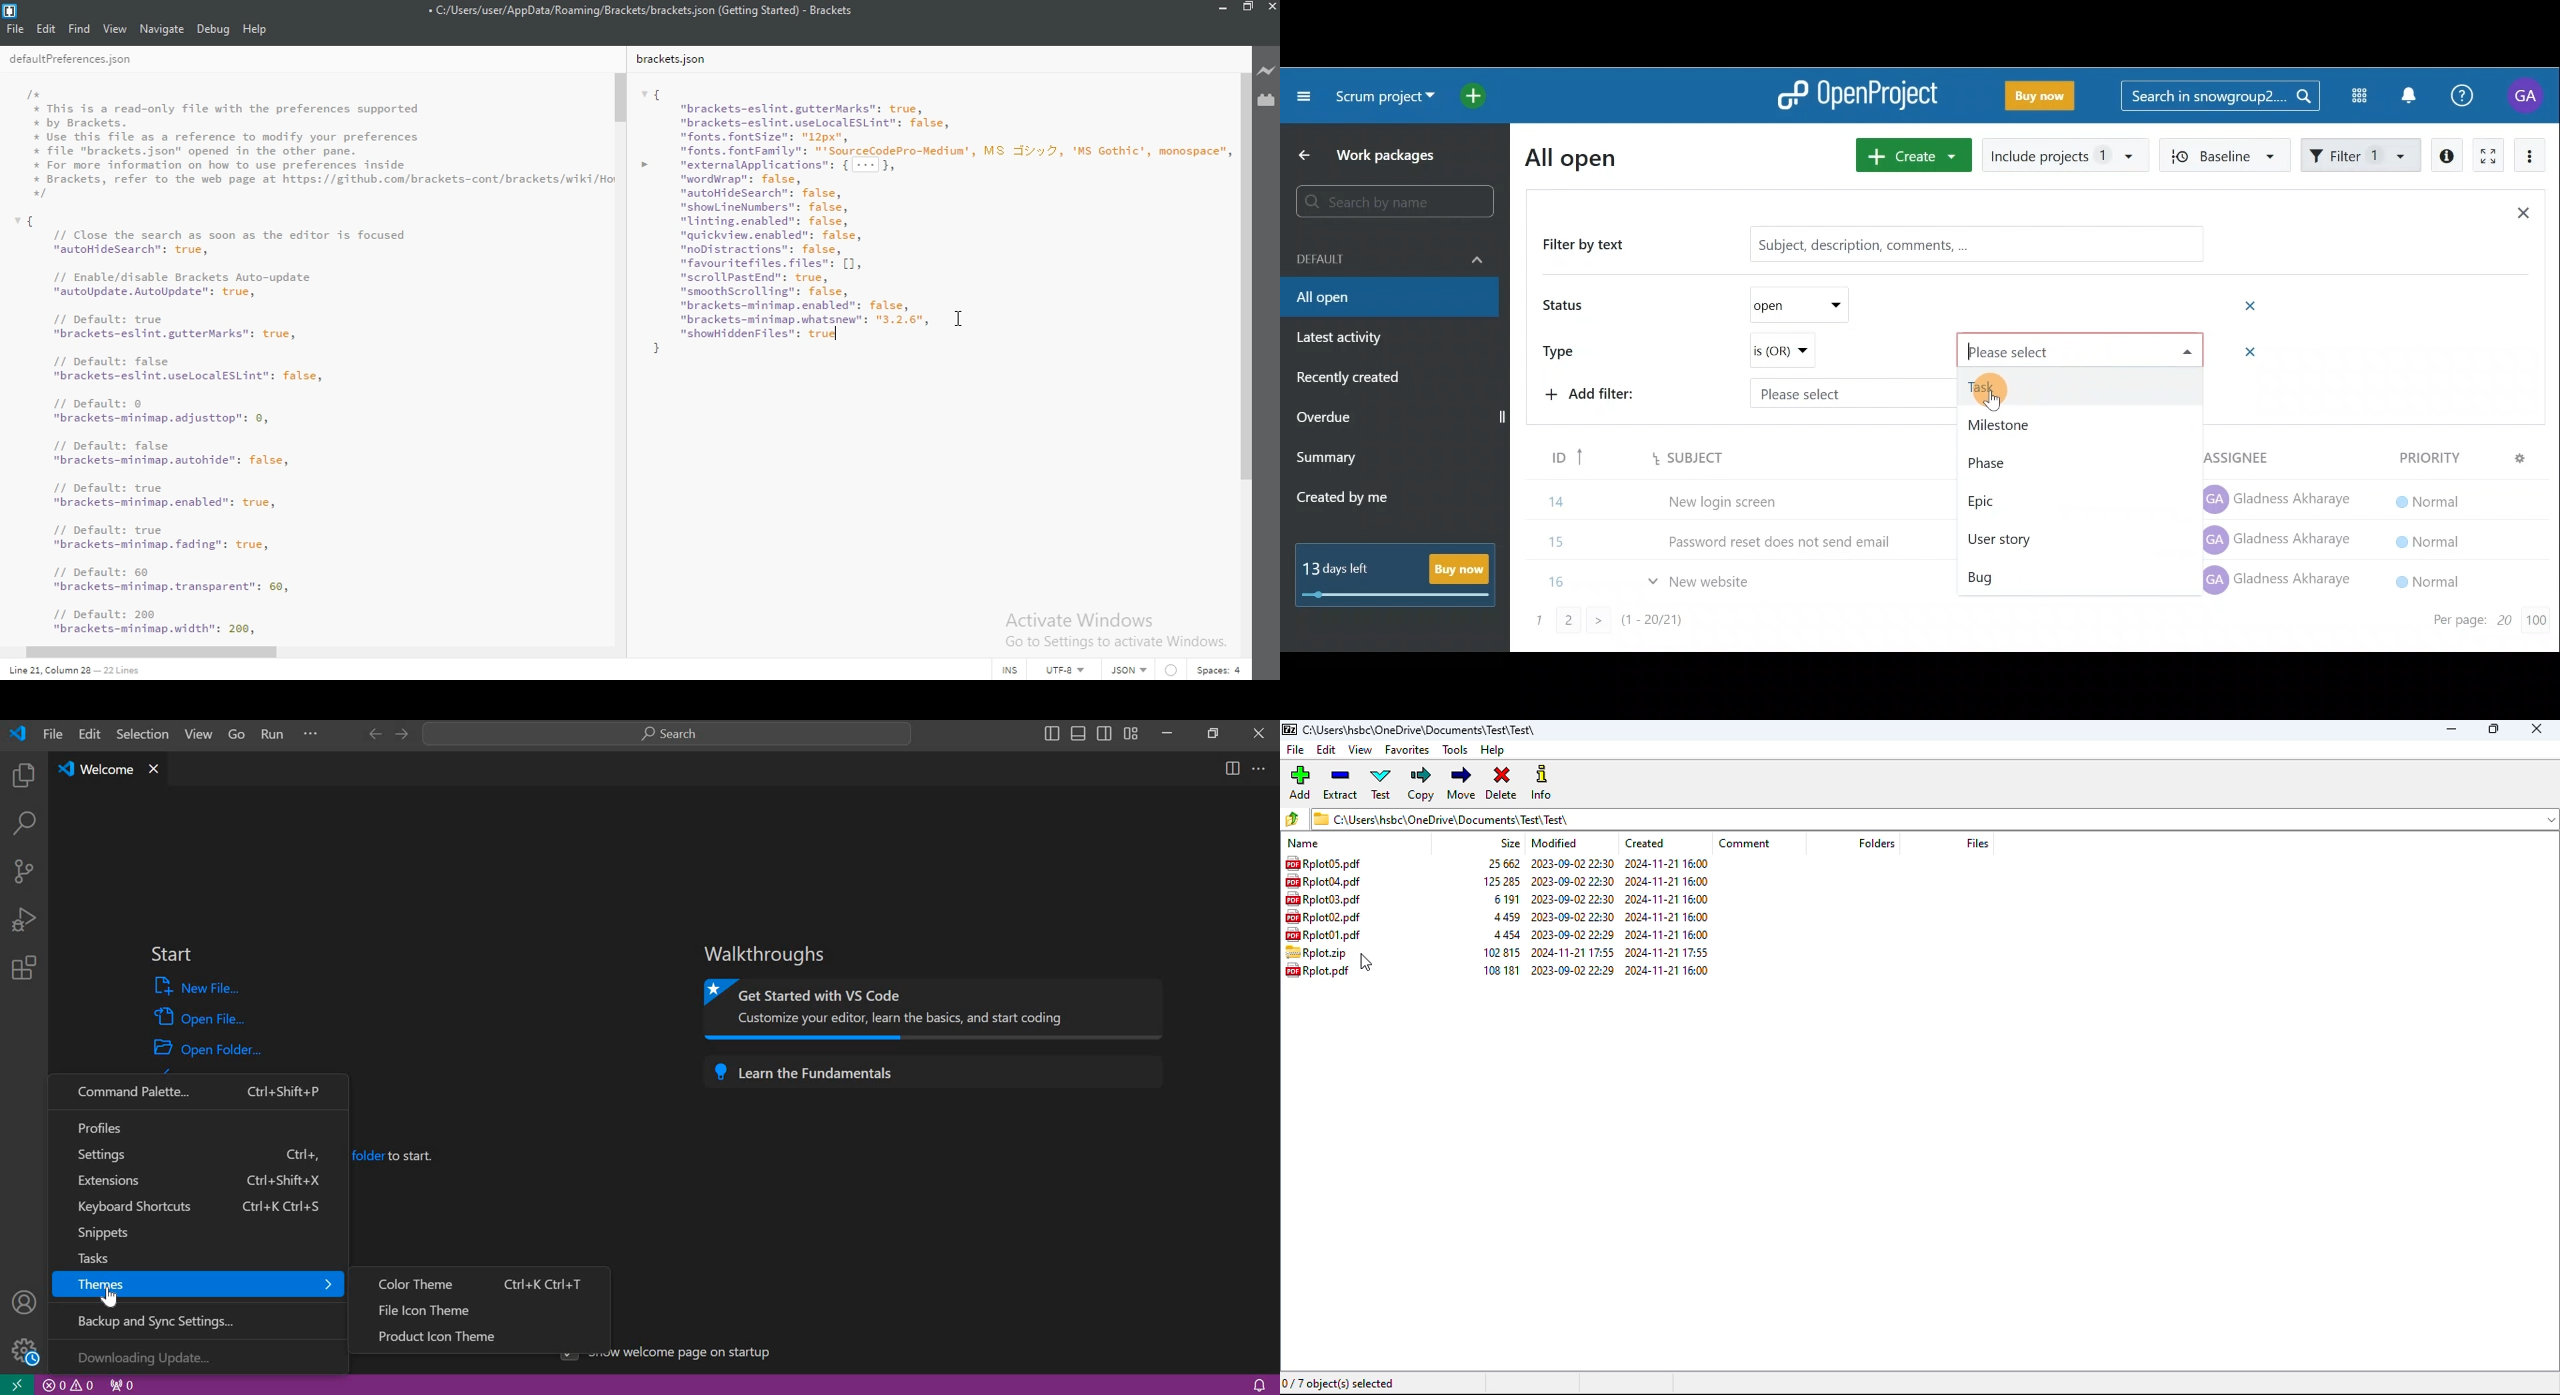 This screenshot has height=1400, width=2576. What do you see at coordinates (1596, 397) in the screenshot?
I see `Add Filter` at bounding box center [1596, 397].